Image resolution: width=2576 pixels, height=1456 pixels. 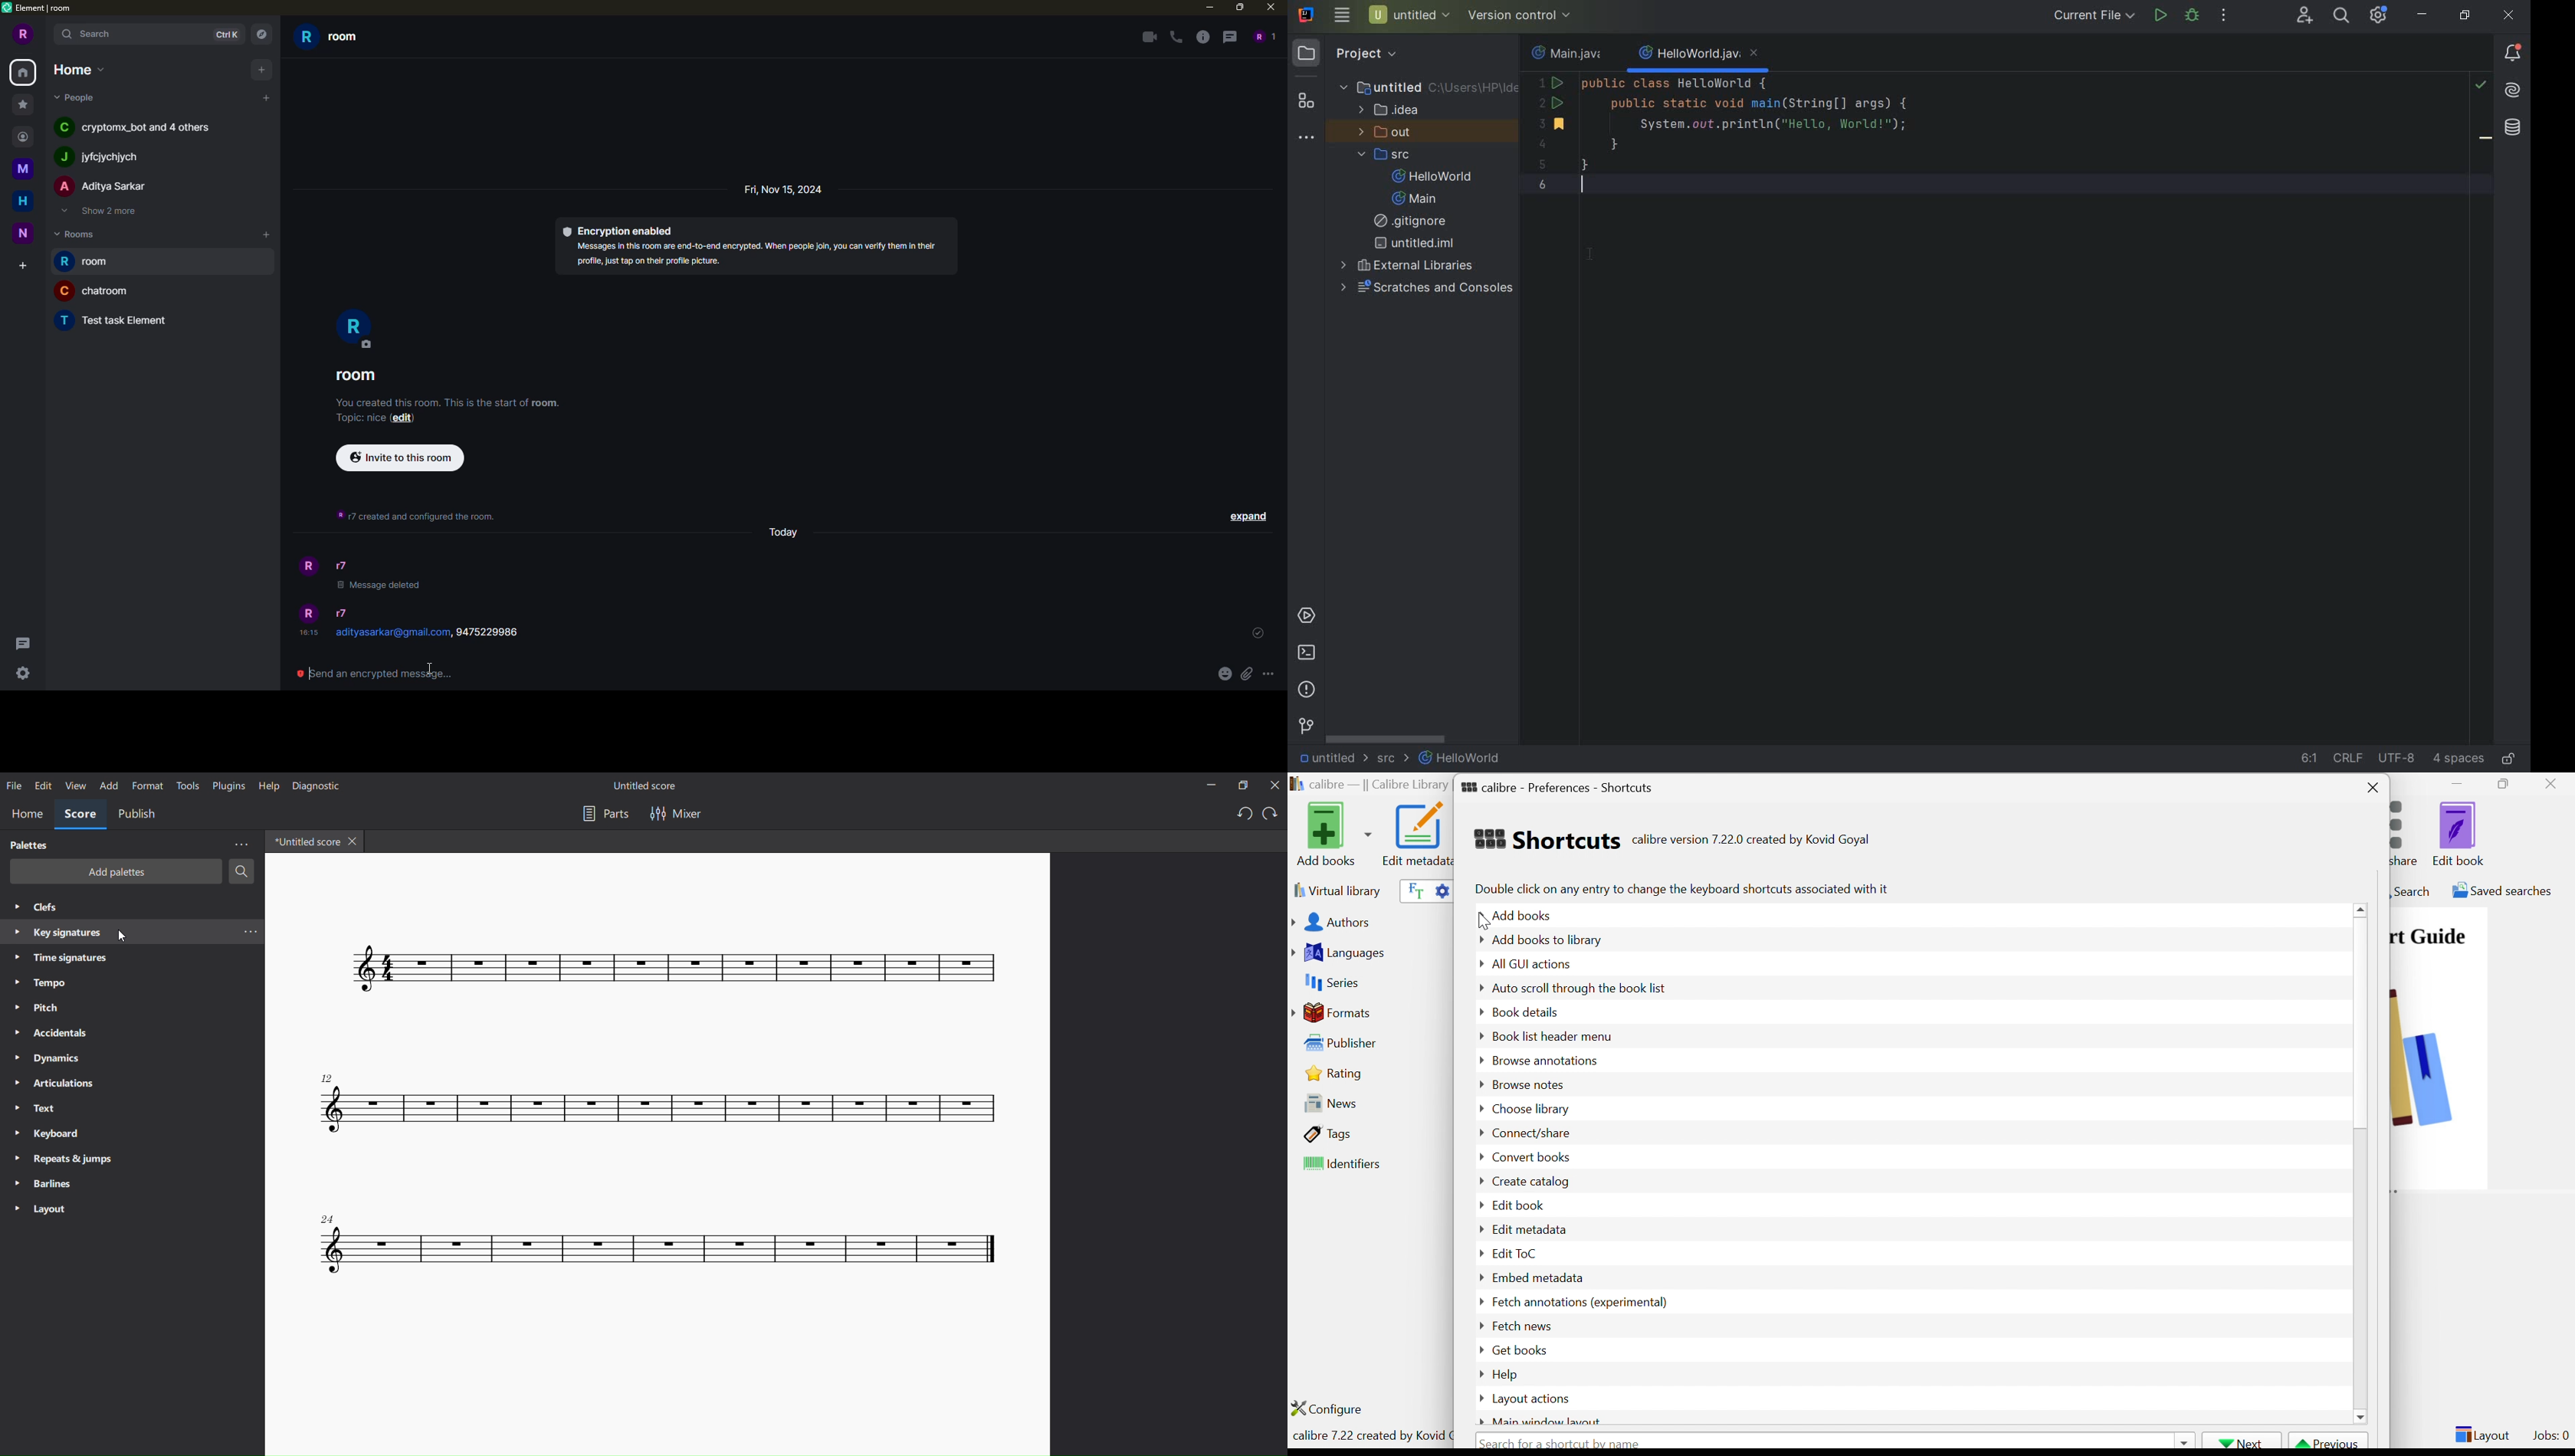 What do you see at coordinates (1240, 8) in the screenshot?
I see `maximize` at bounding box center [1240, 8].